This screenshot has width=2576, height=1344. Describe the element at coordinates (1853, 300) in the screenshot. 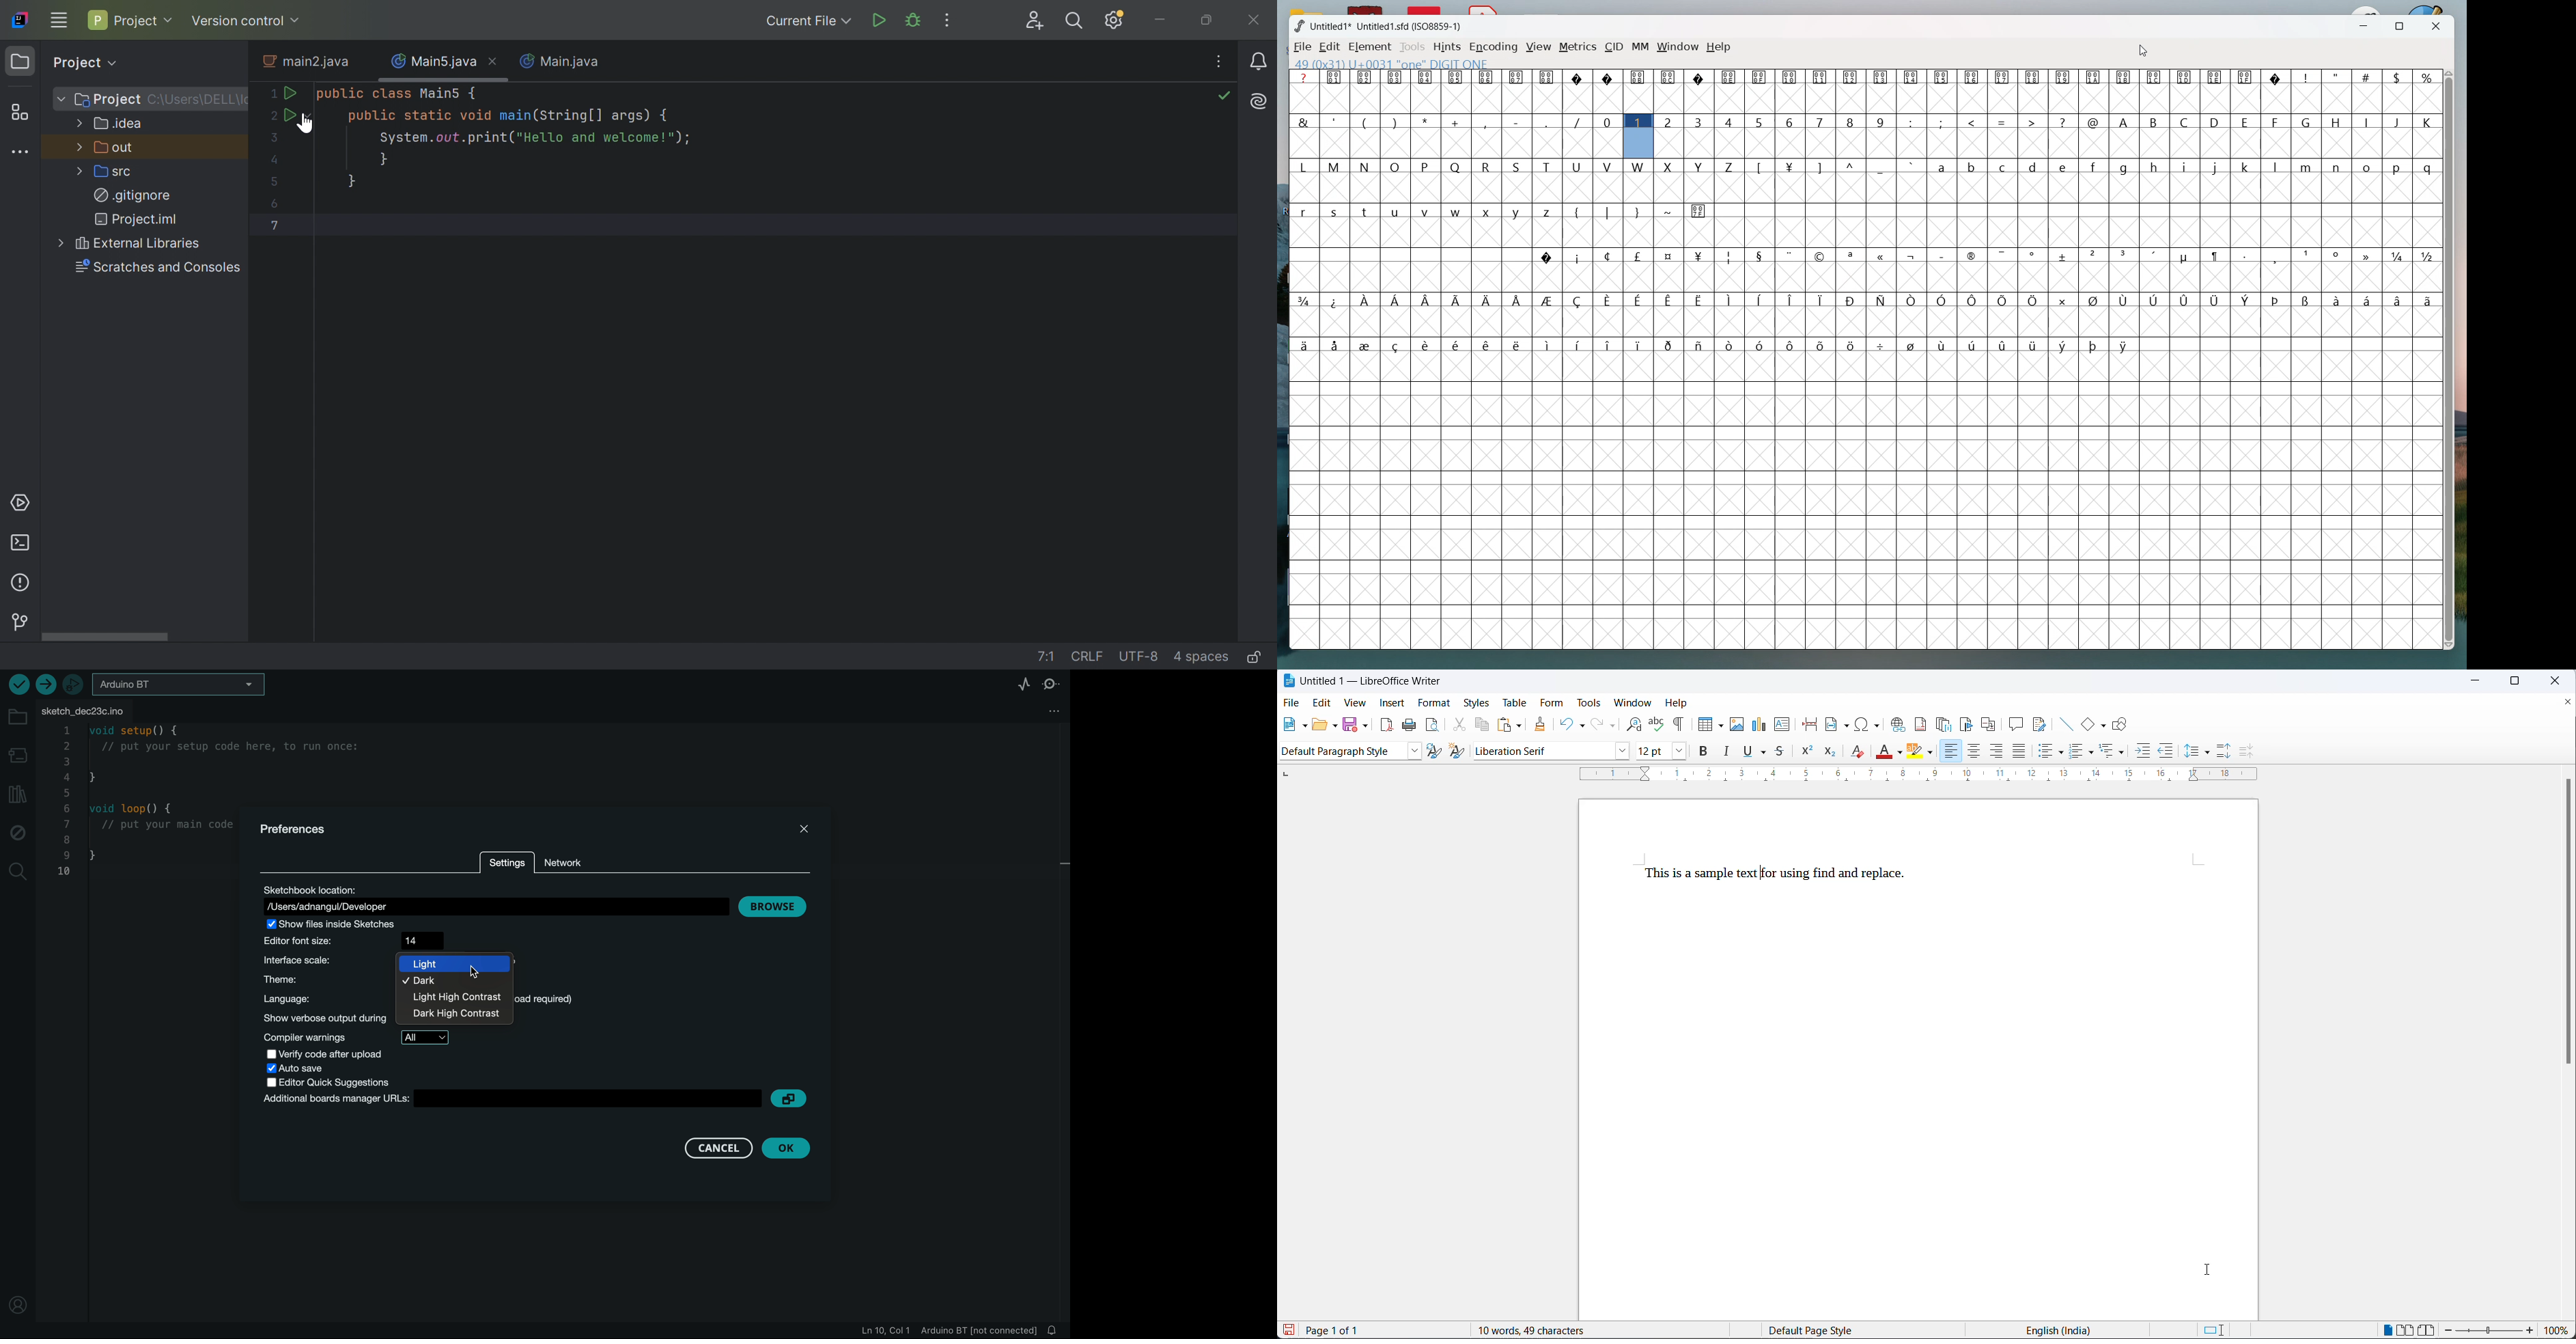

I see `symbol` at that location.